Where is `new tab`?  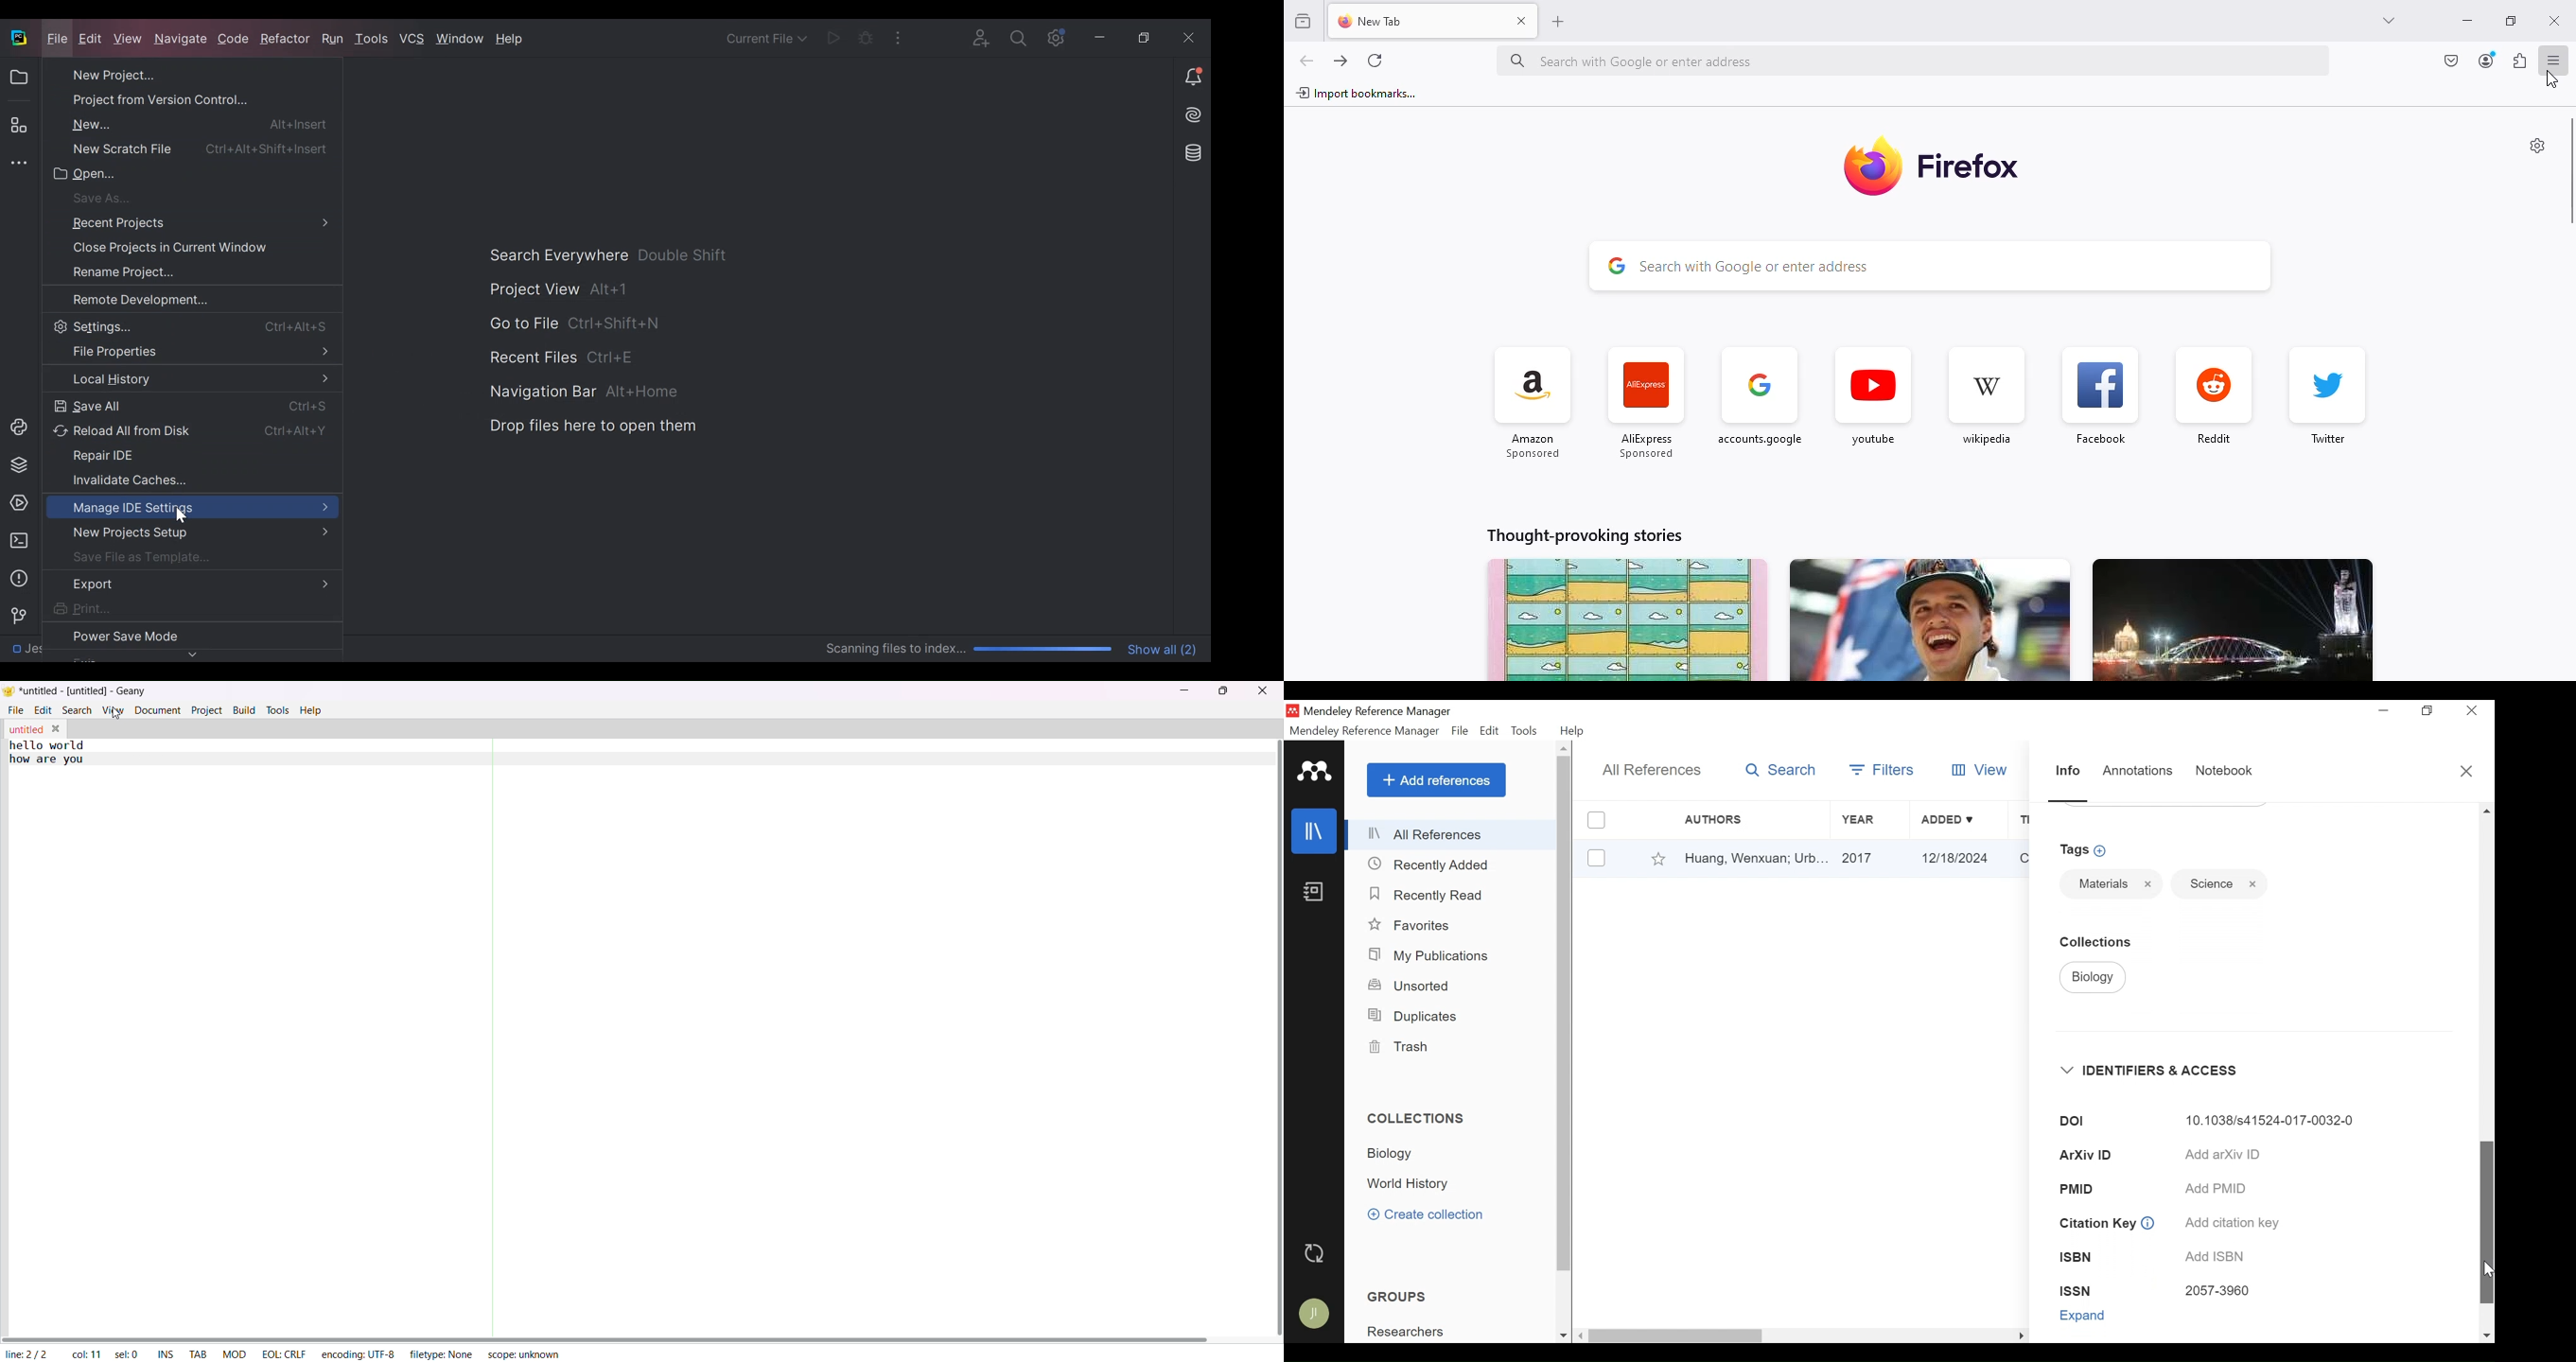
new tab is located at coordinates (1375, 21).